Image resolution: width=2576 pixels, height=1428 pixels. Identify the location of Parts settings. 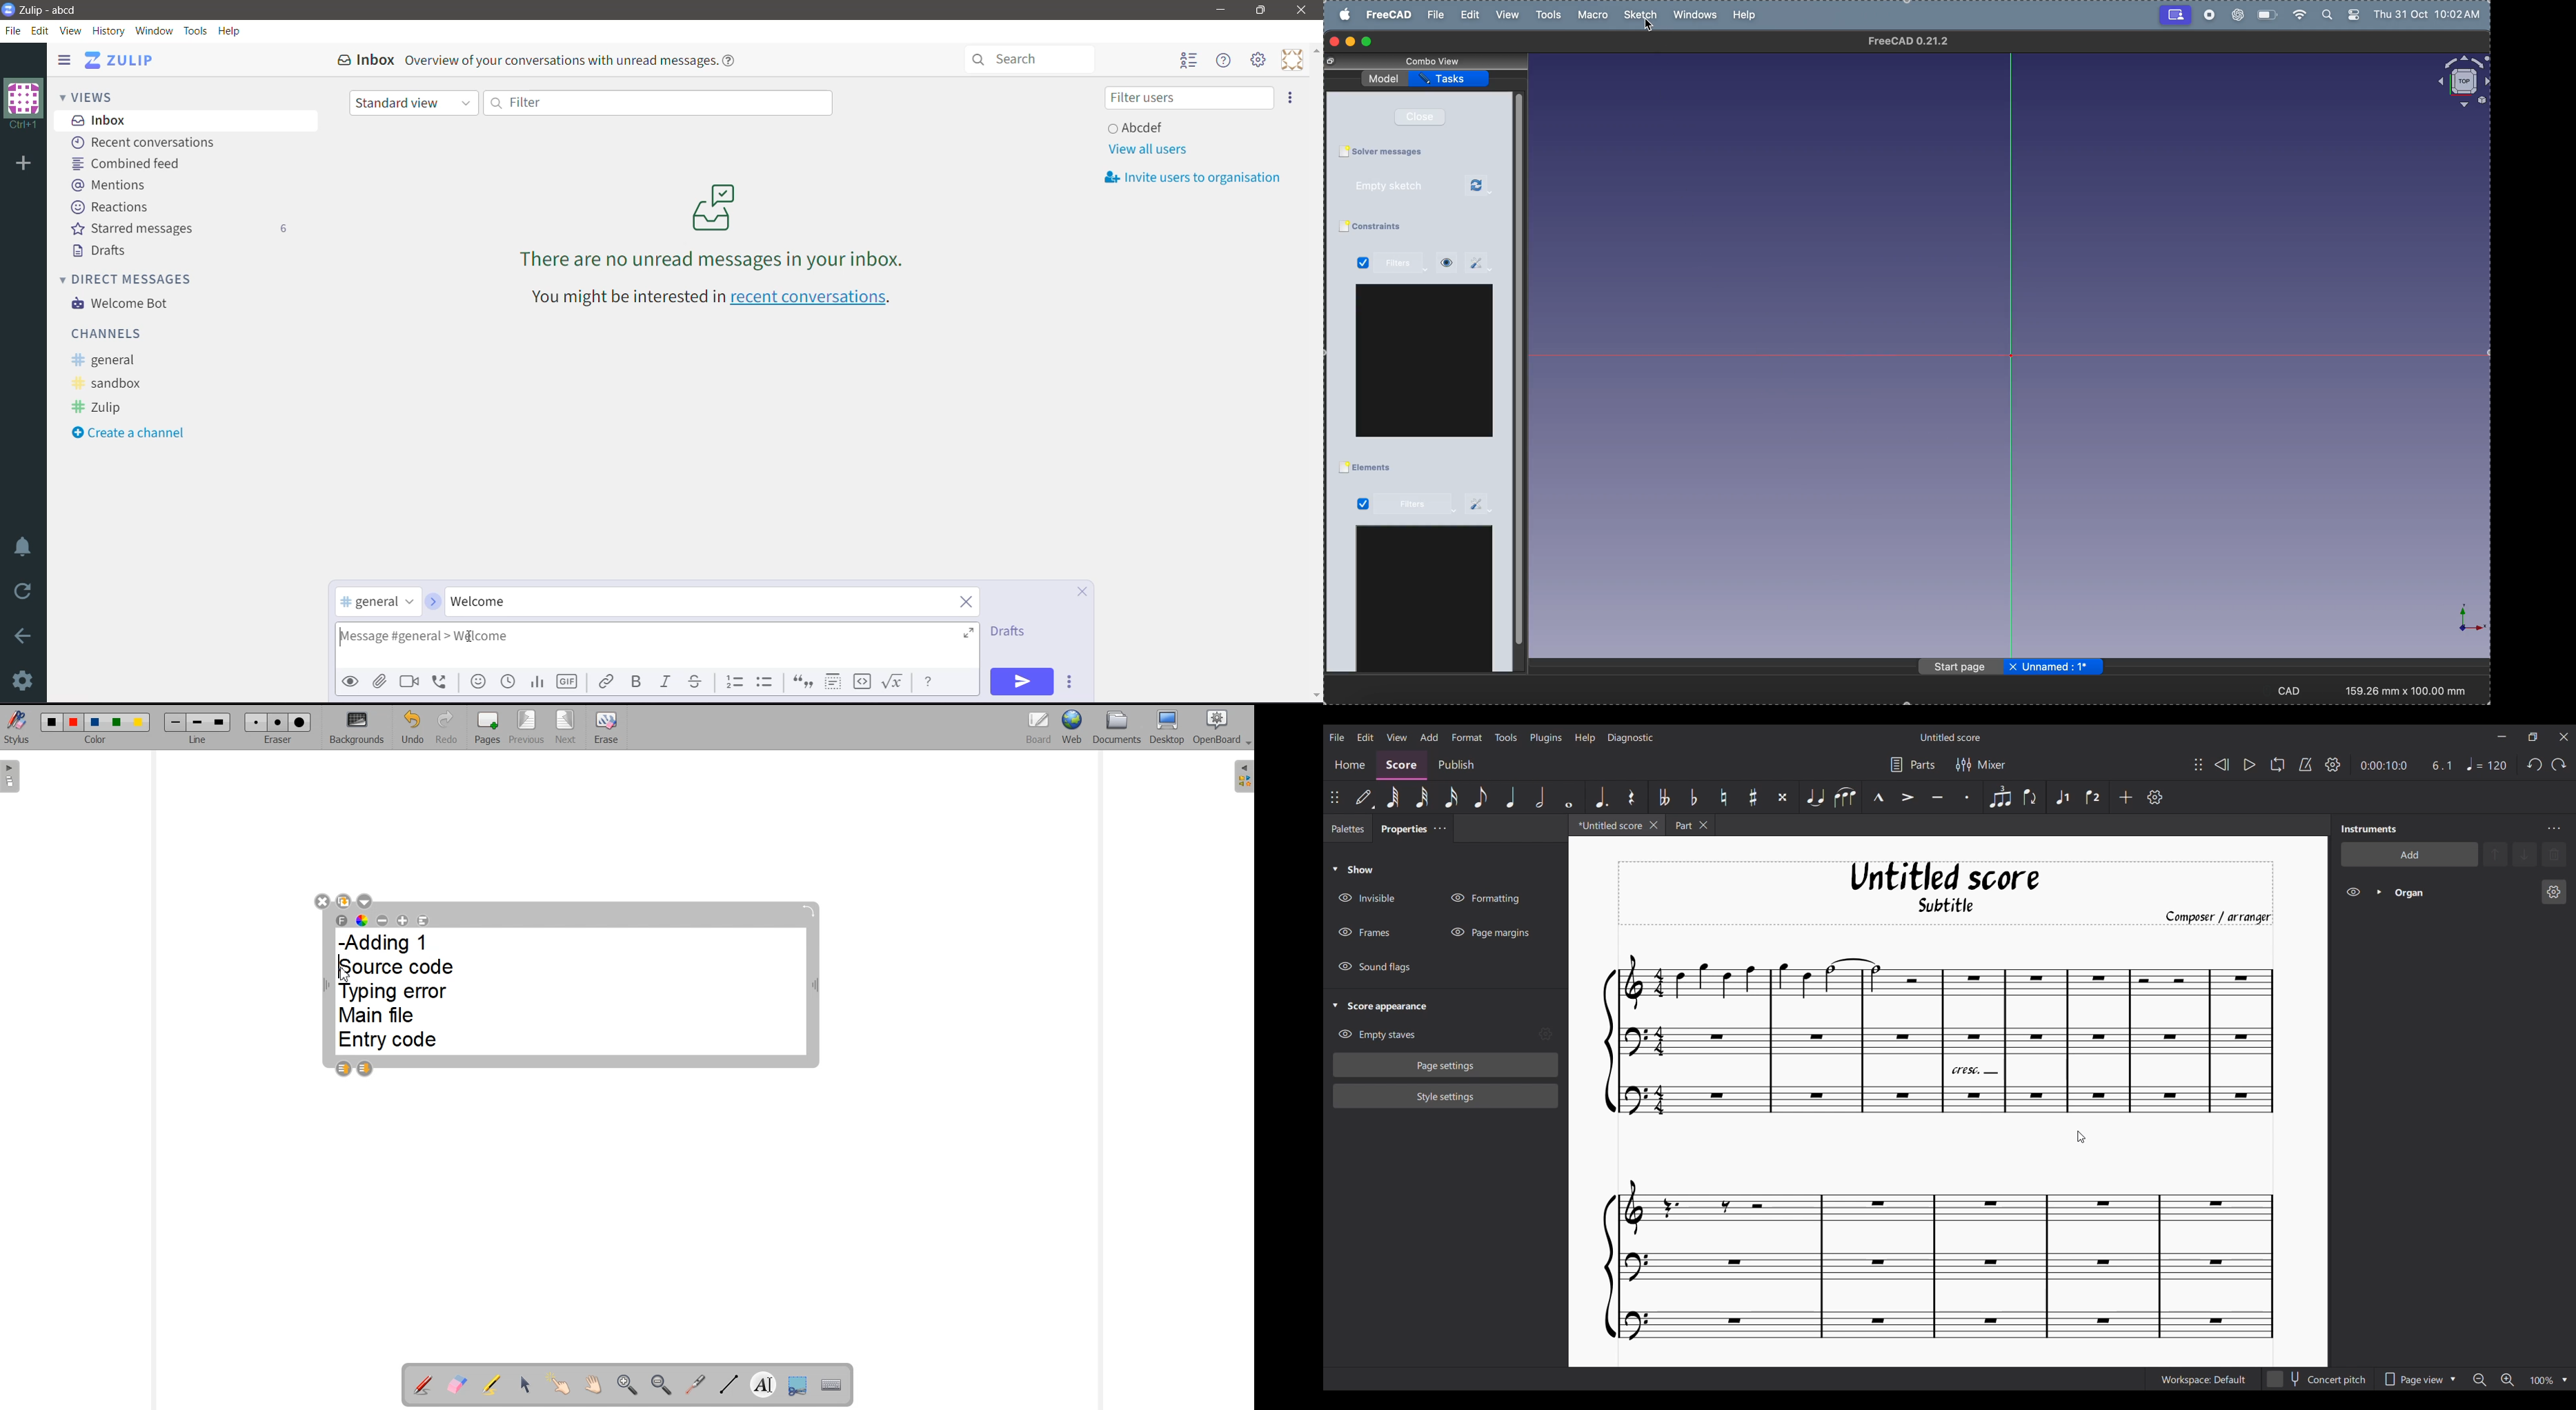
(1912, 764).